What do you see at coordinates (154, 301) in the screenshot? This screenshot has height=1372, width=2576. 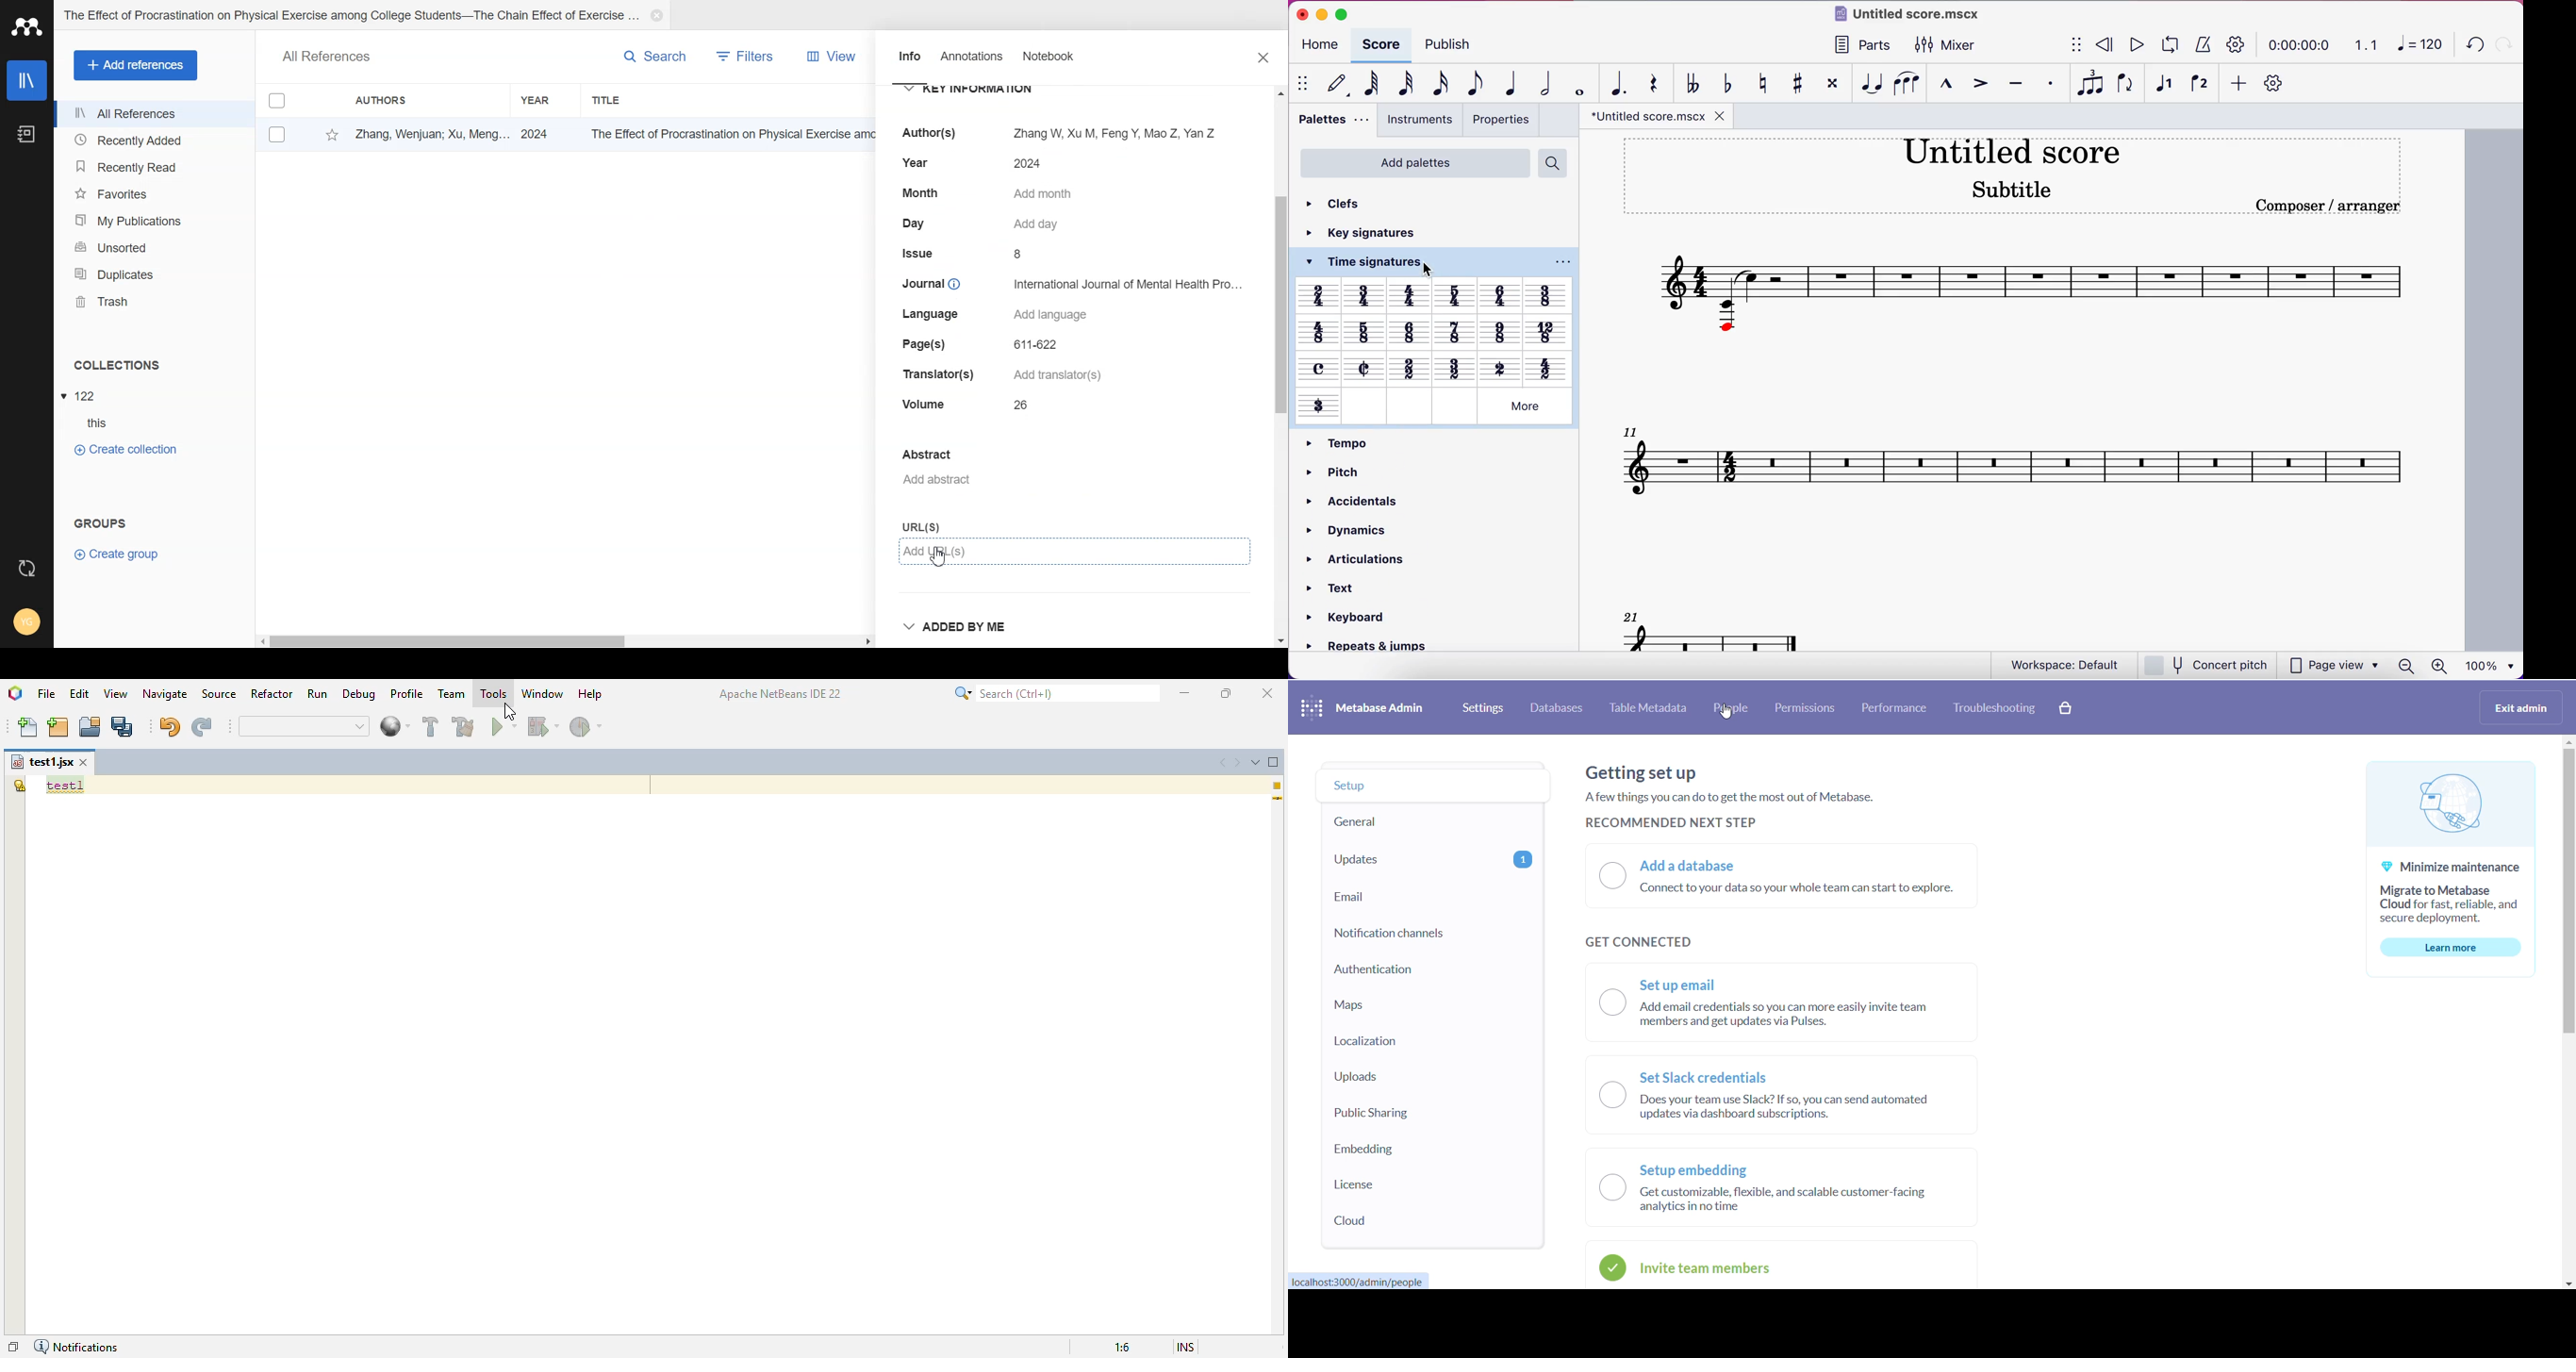 I see `Trash` at bounding box center [154, 301].